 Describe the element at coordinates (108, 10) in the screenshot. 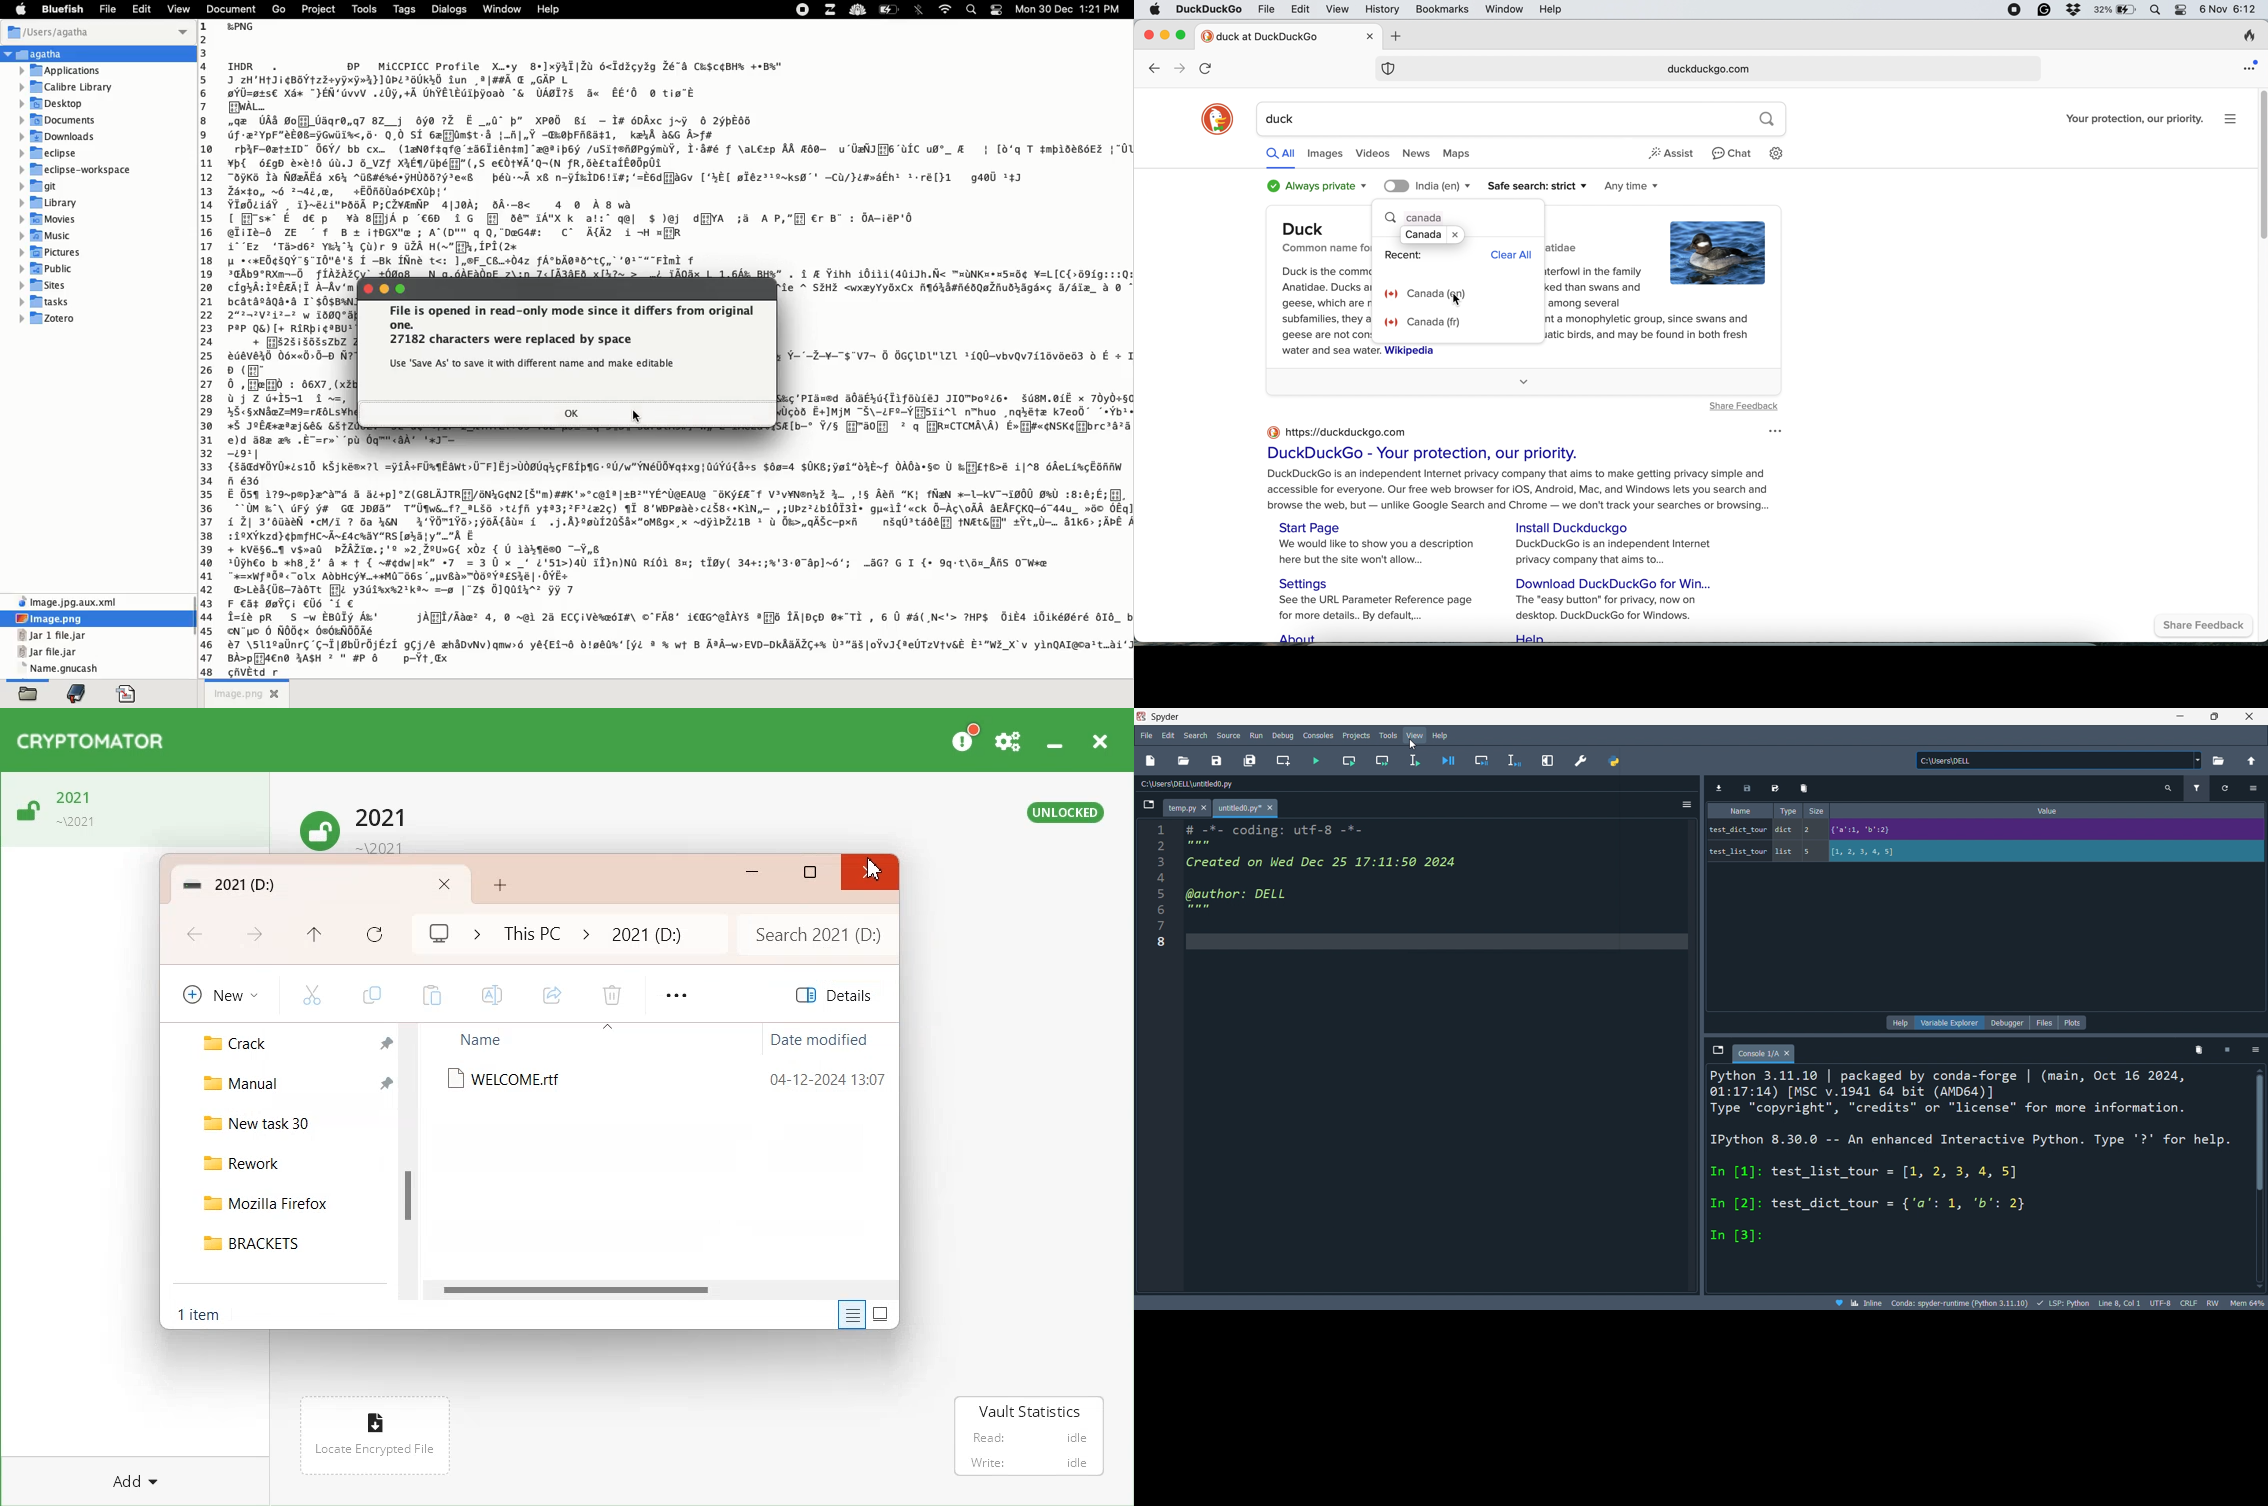

I see `file` at that location.